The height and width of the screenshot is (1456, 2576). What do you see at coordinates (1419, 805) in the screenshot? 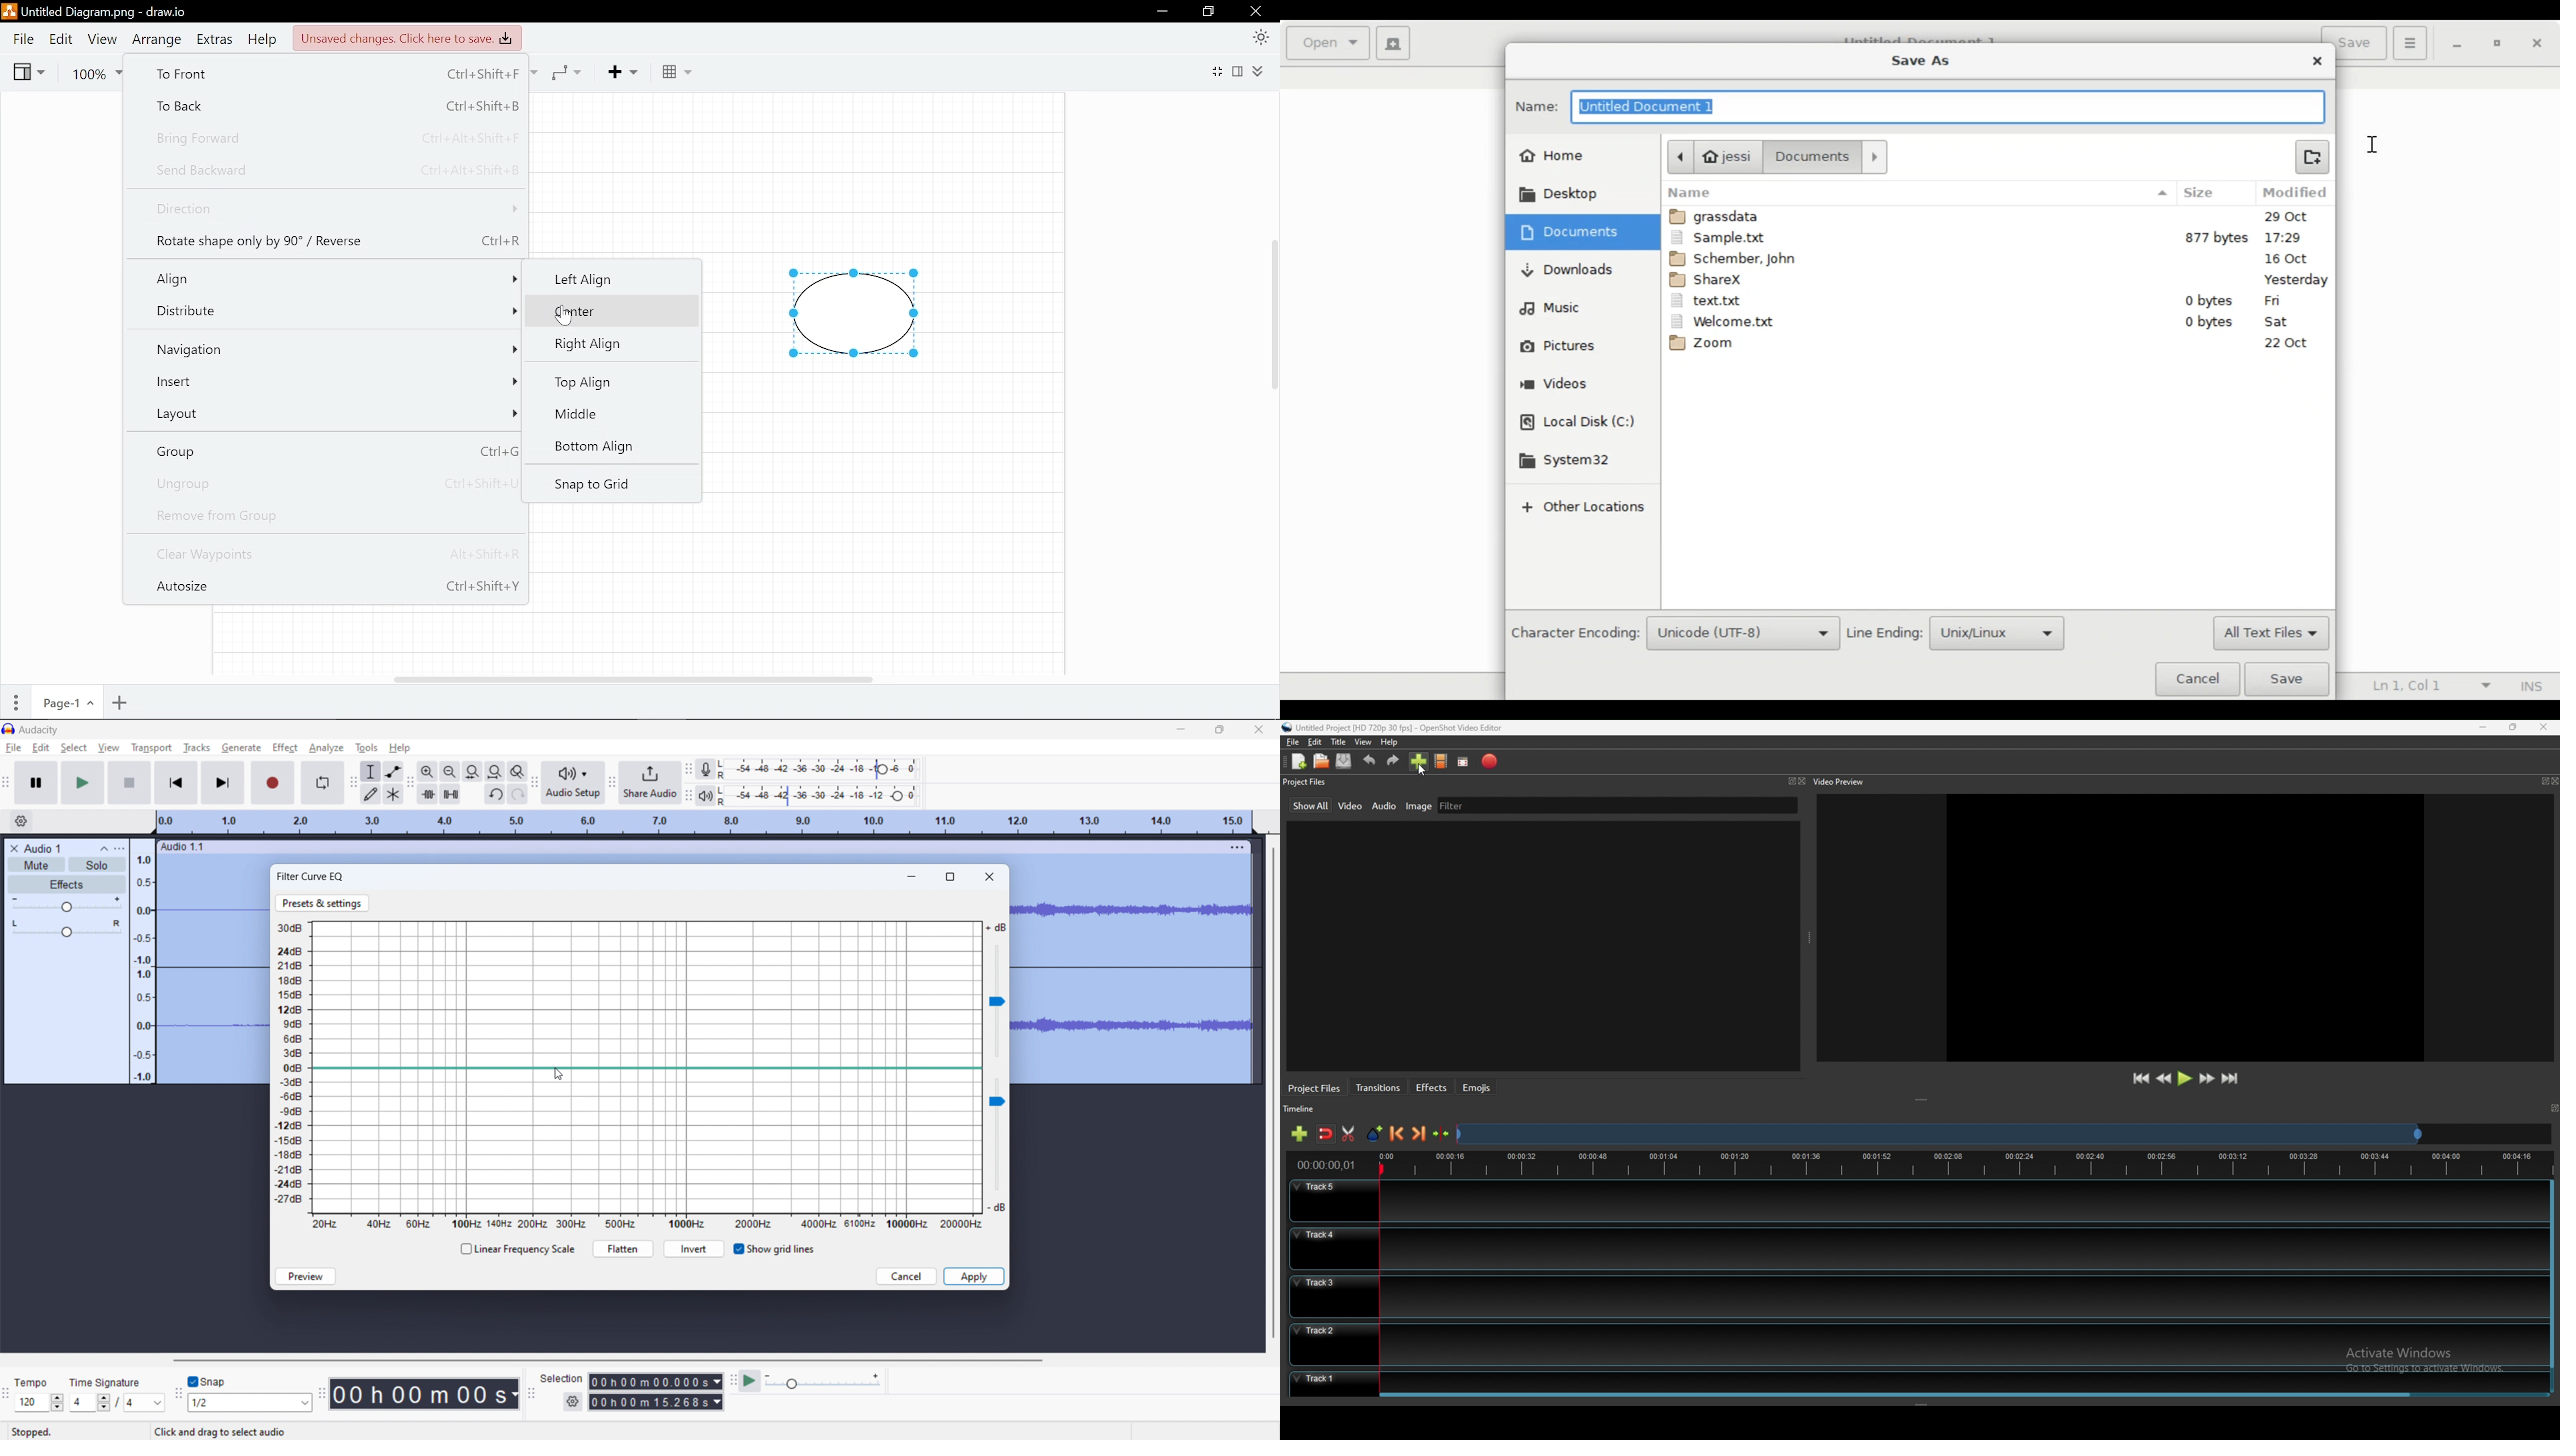
I see `image` at bounding box center [1419, 805].